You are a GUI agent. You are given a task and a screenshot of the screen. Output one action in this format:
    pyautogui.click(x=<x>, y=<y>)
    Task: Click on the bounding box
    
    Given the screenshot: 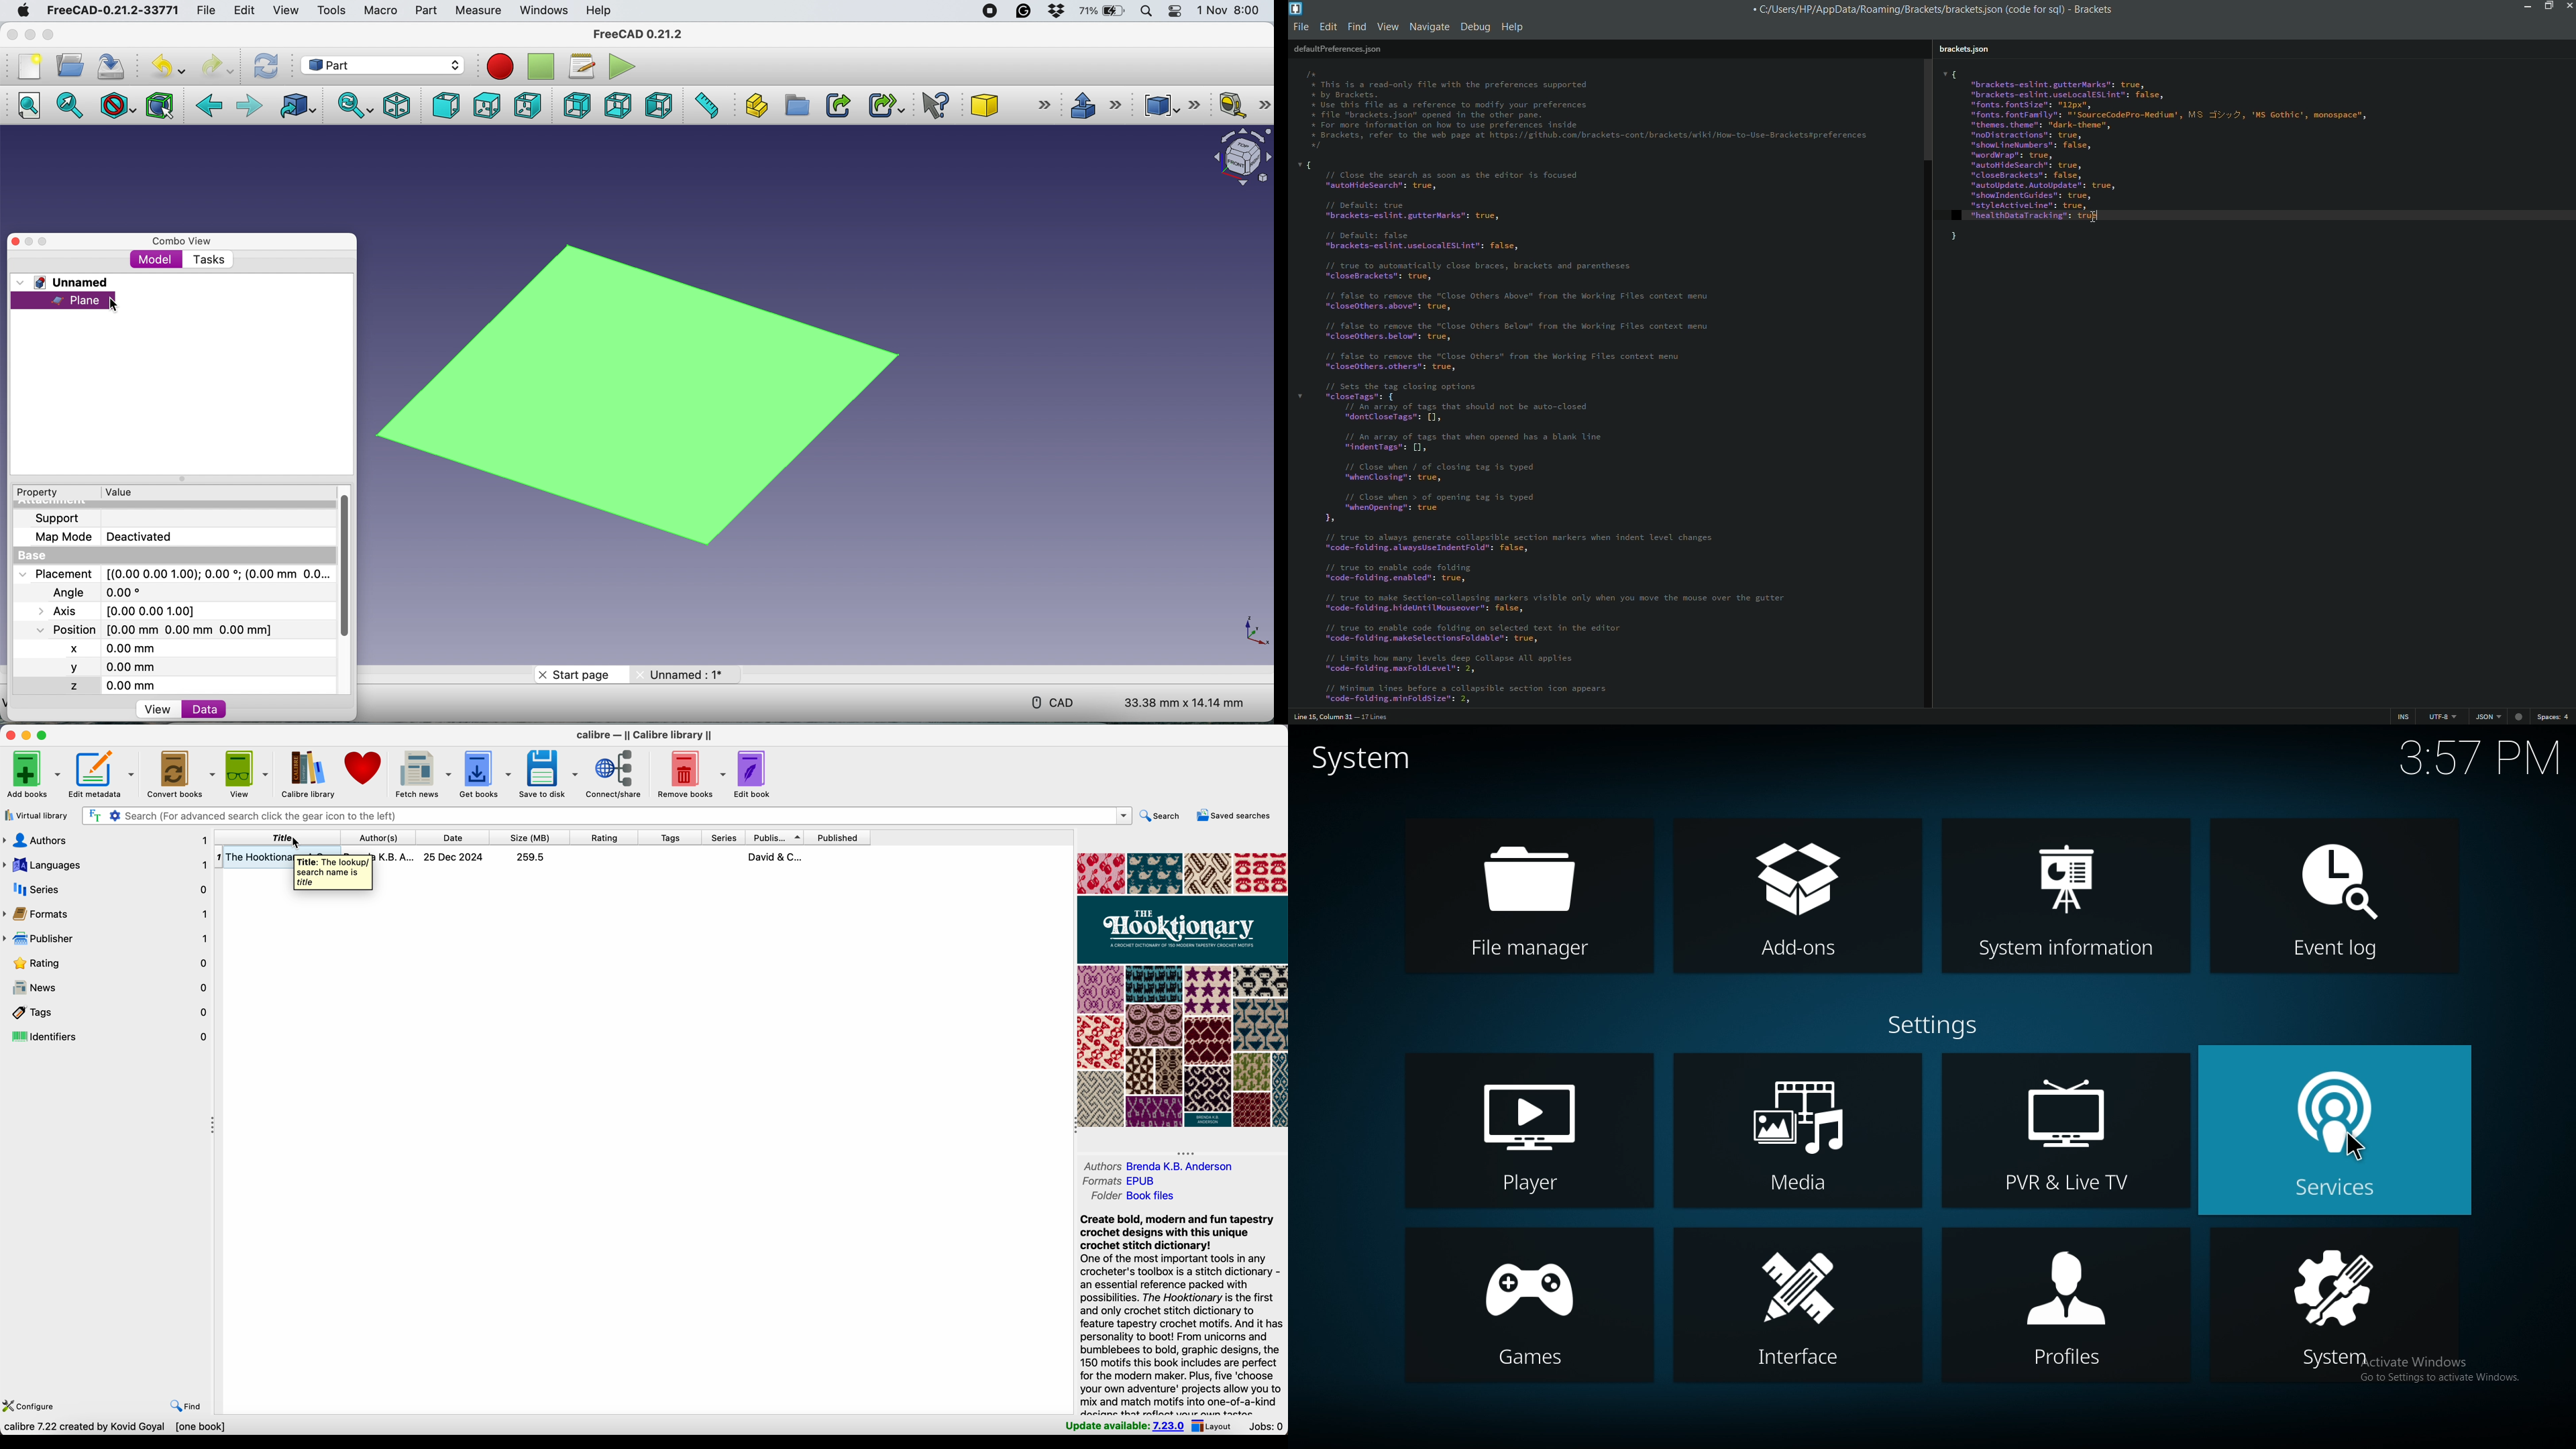 What is the action you would take?
    pyautogui.click(x=159, y=105)
    